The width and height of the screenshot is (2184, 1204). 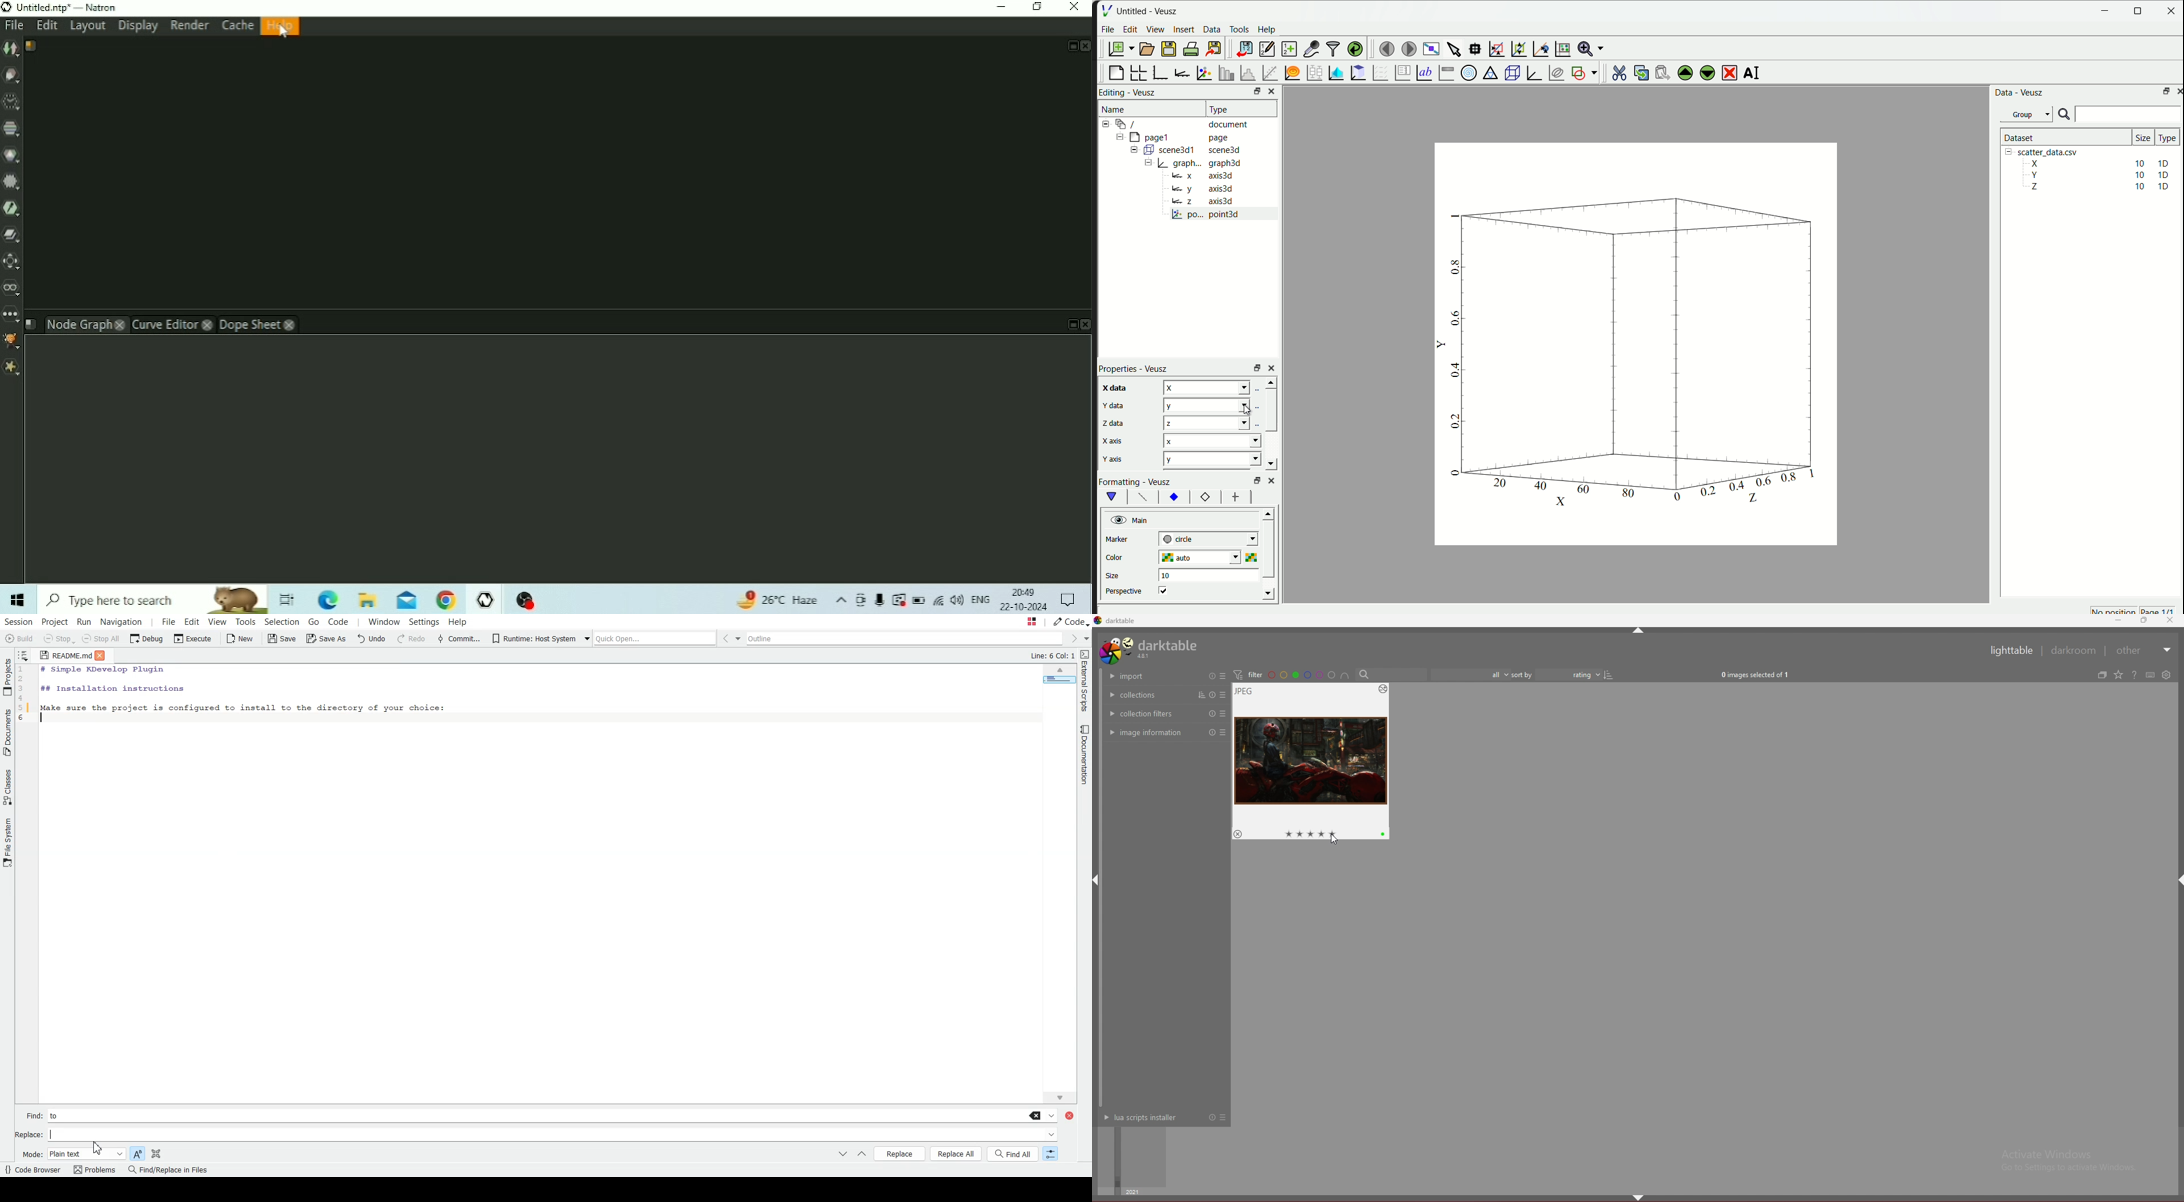 I want to click on Data - Veusz, so click(x=2018, y=93).